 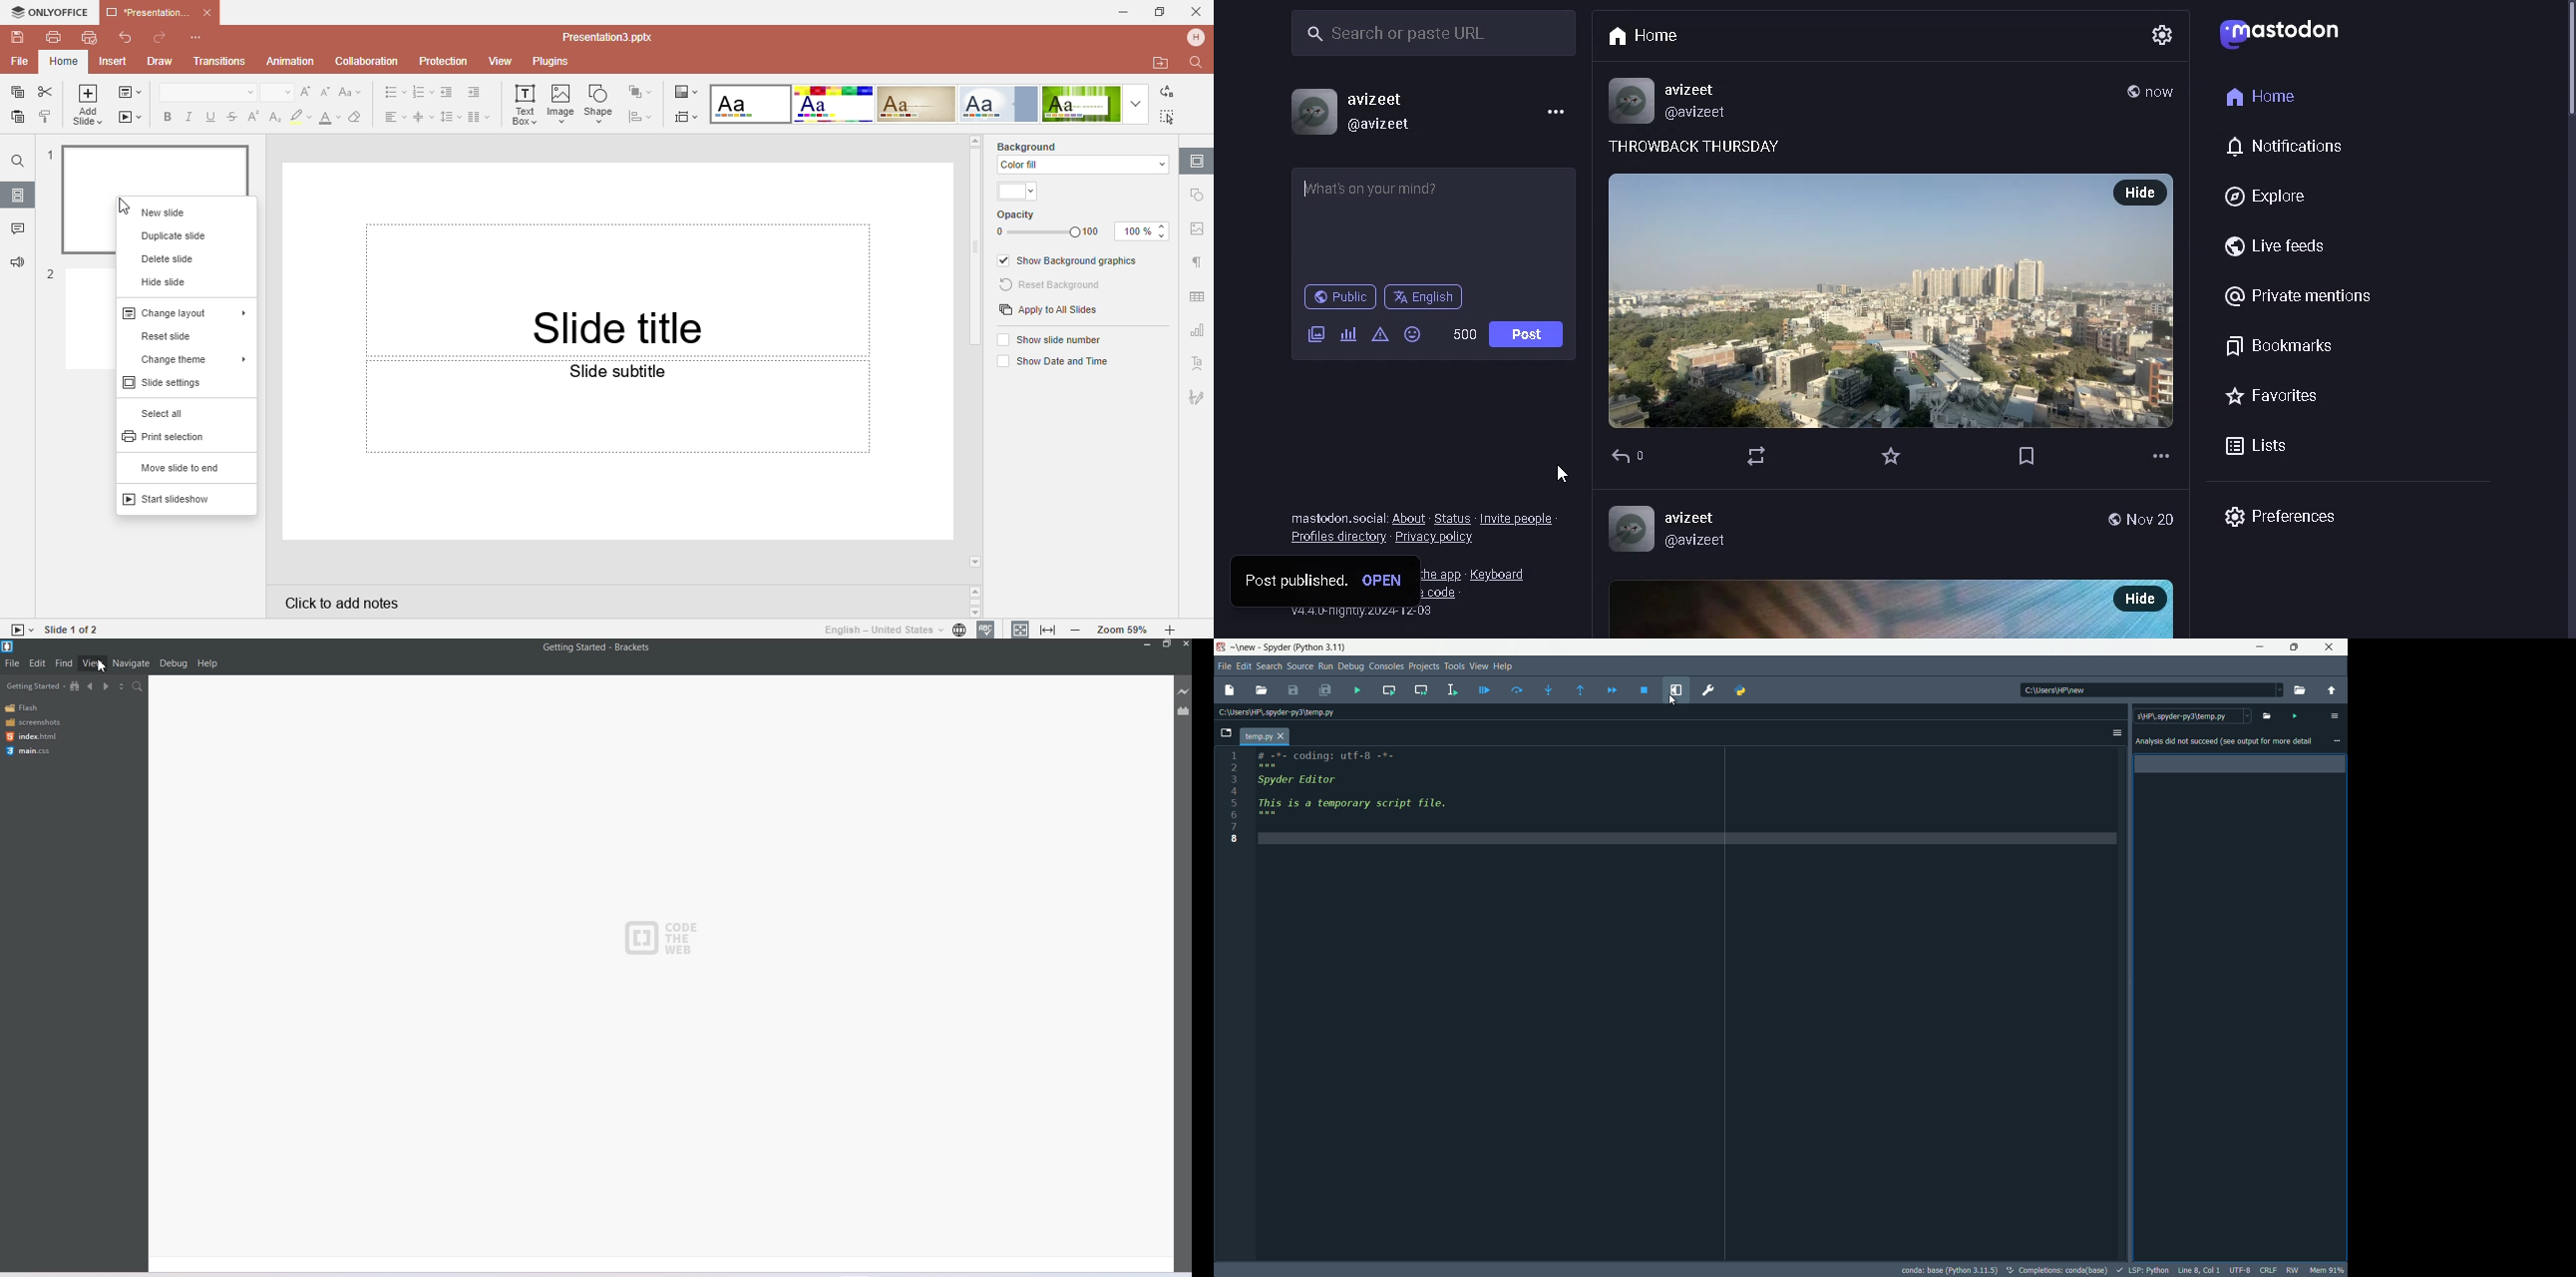 I want to click on Quick print, so click(x=88, y=40).